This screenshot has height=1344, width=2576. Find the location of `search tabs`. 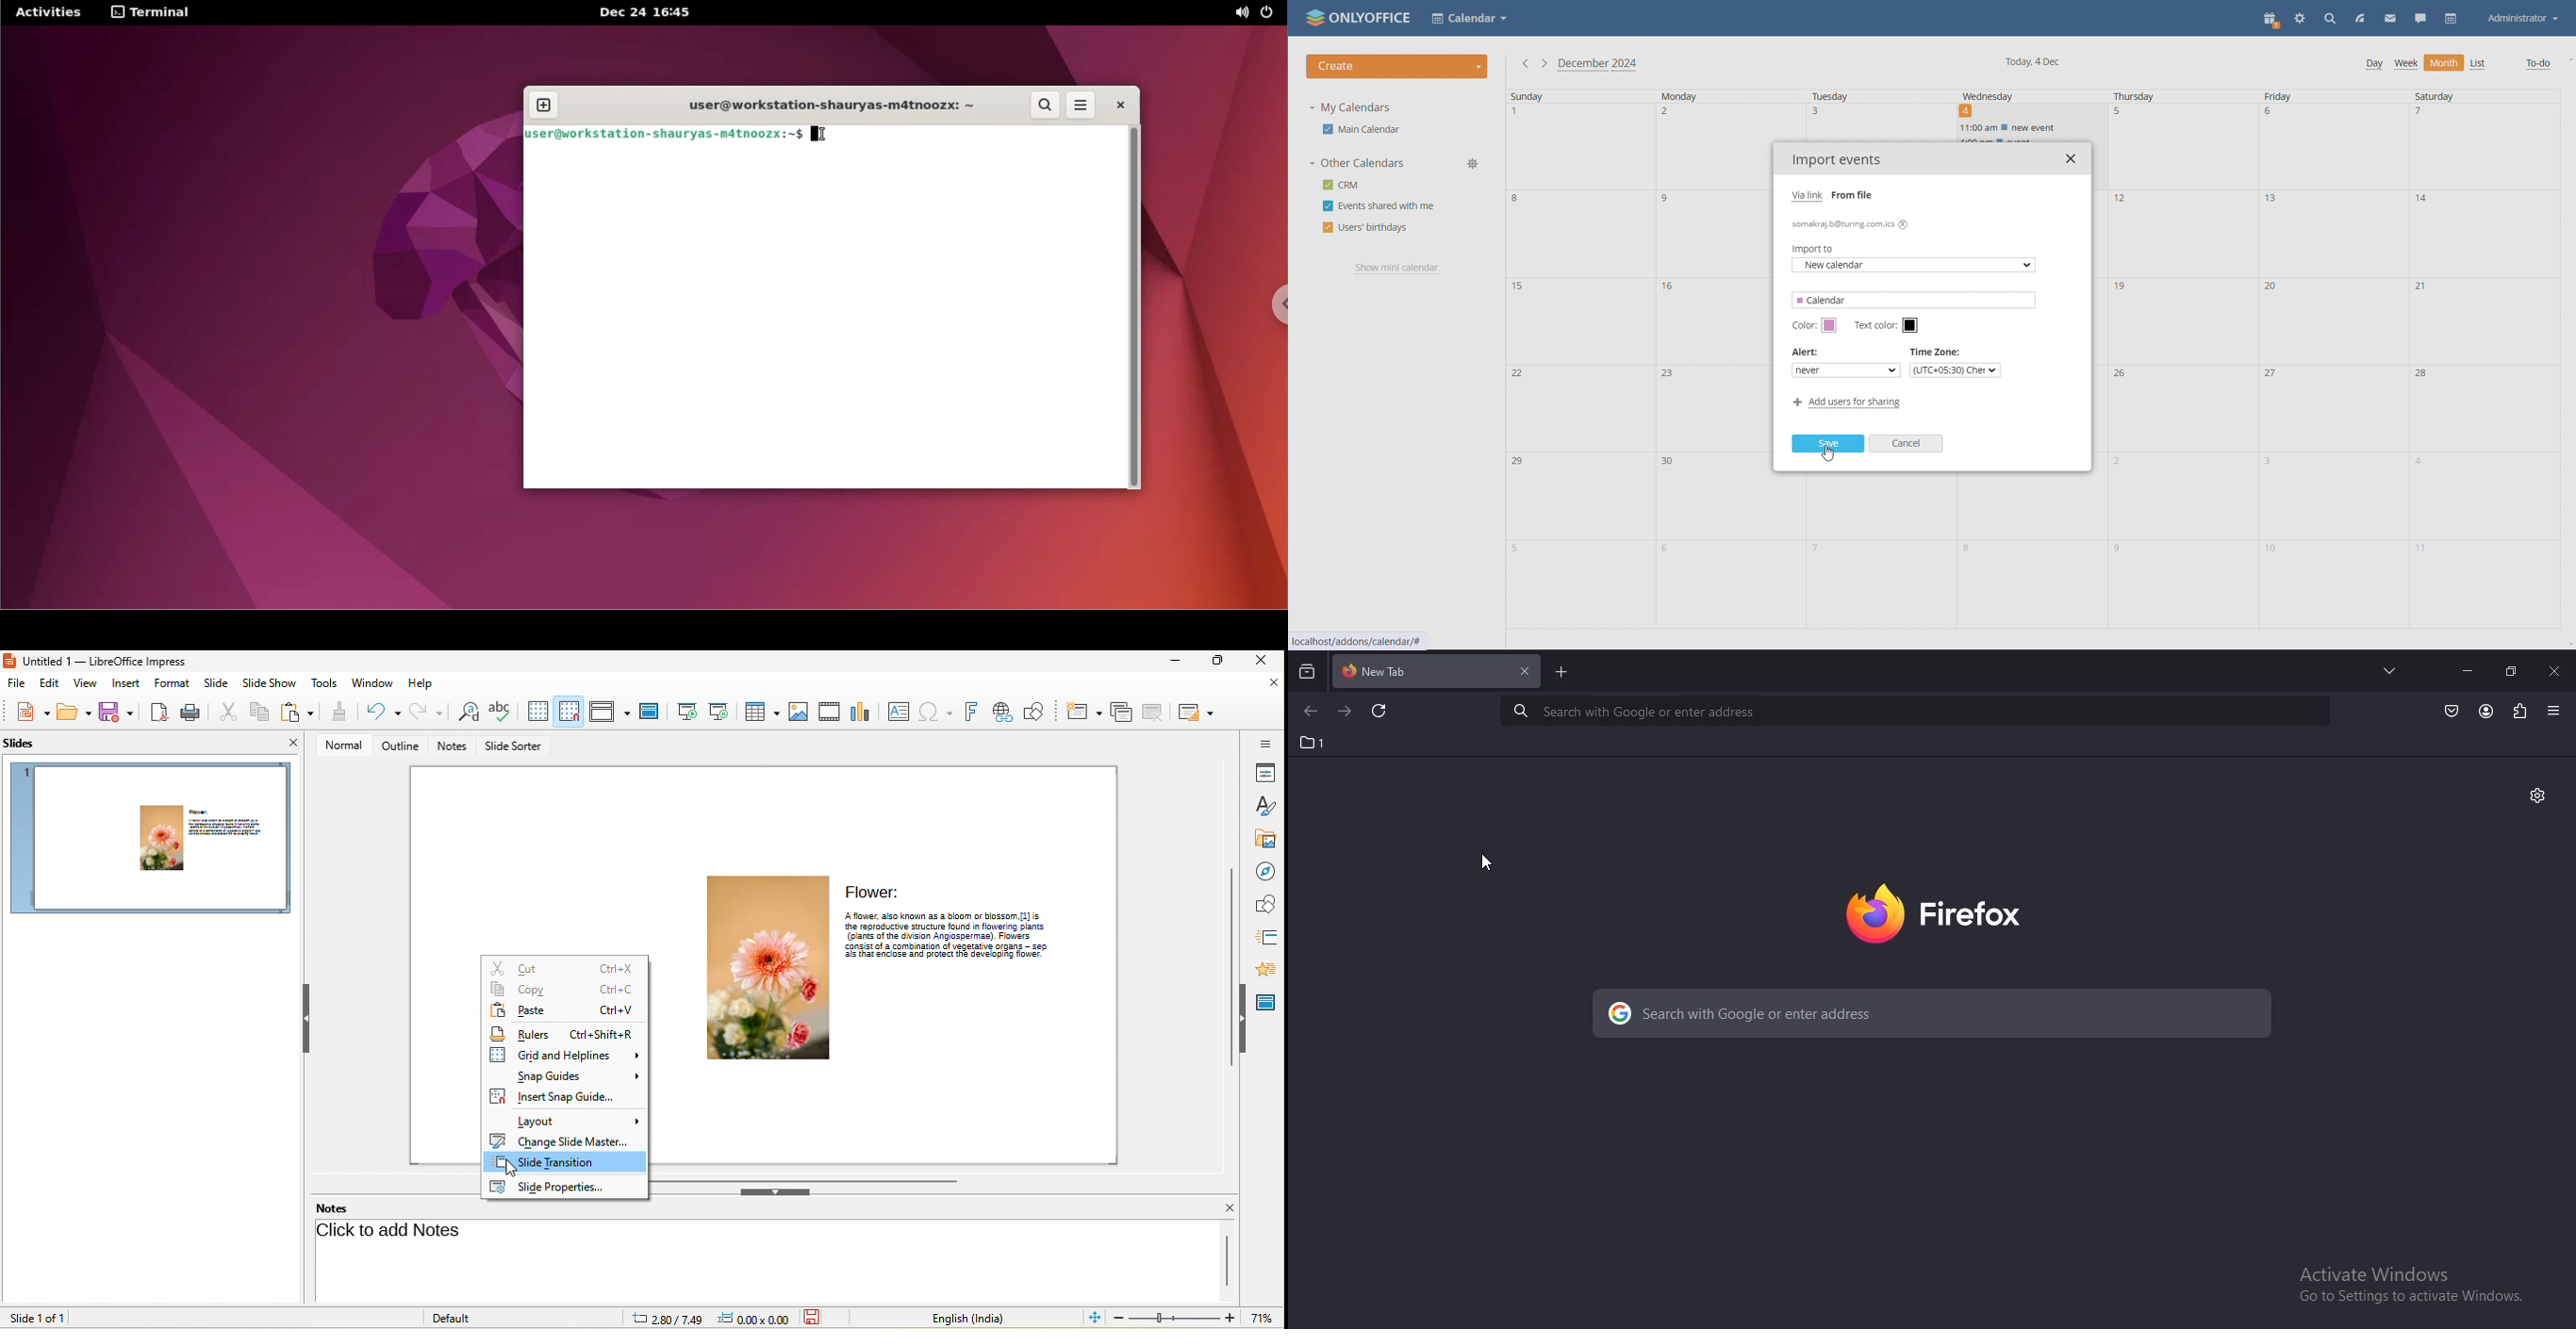

search tabs is located at coordinates (1308, 671).